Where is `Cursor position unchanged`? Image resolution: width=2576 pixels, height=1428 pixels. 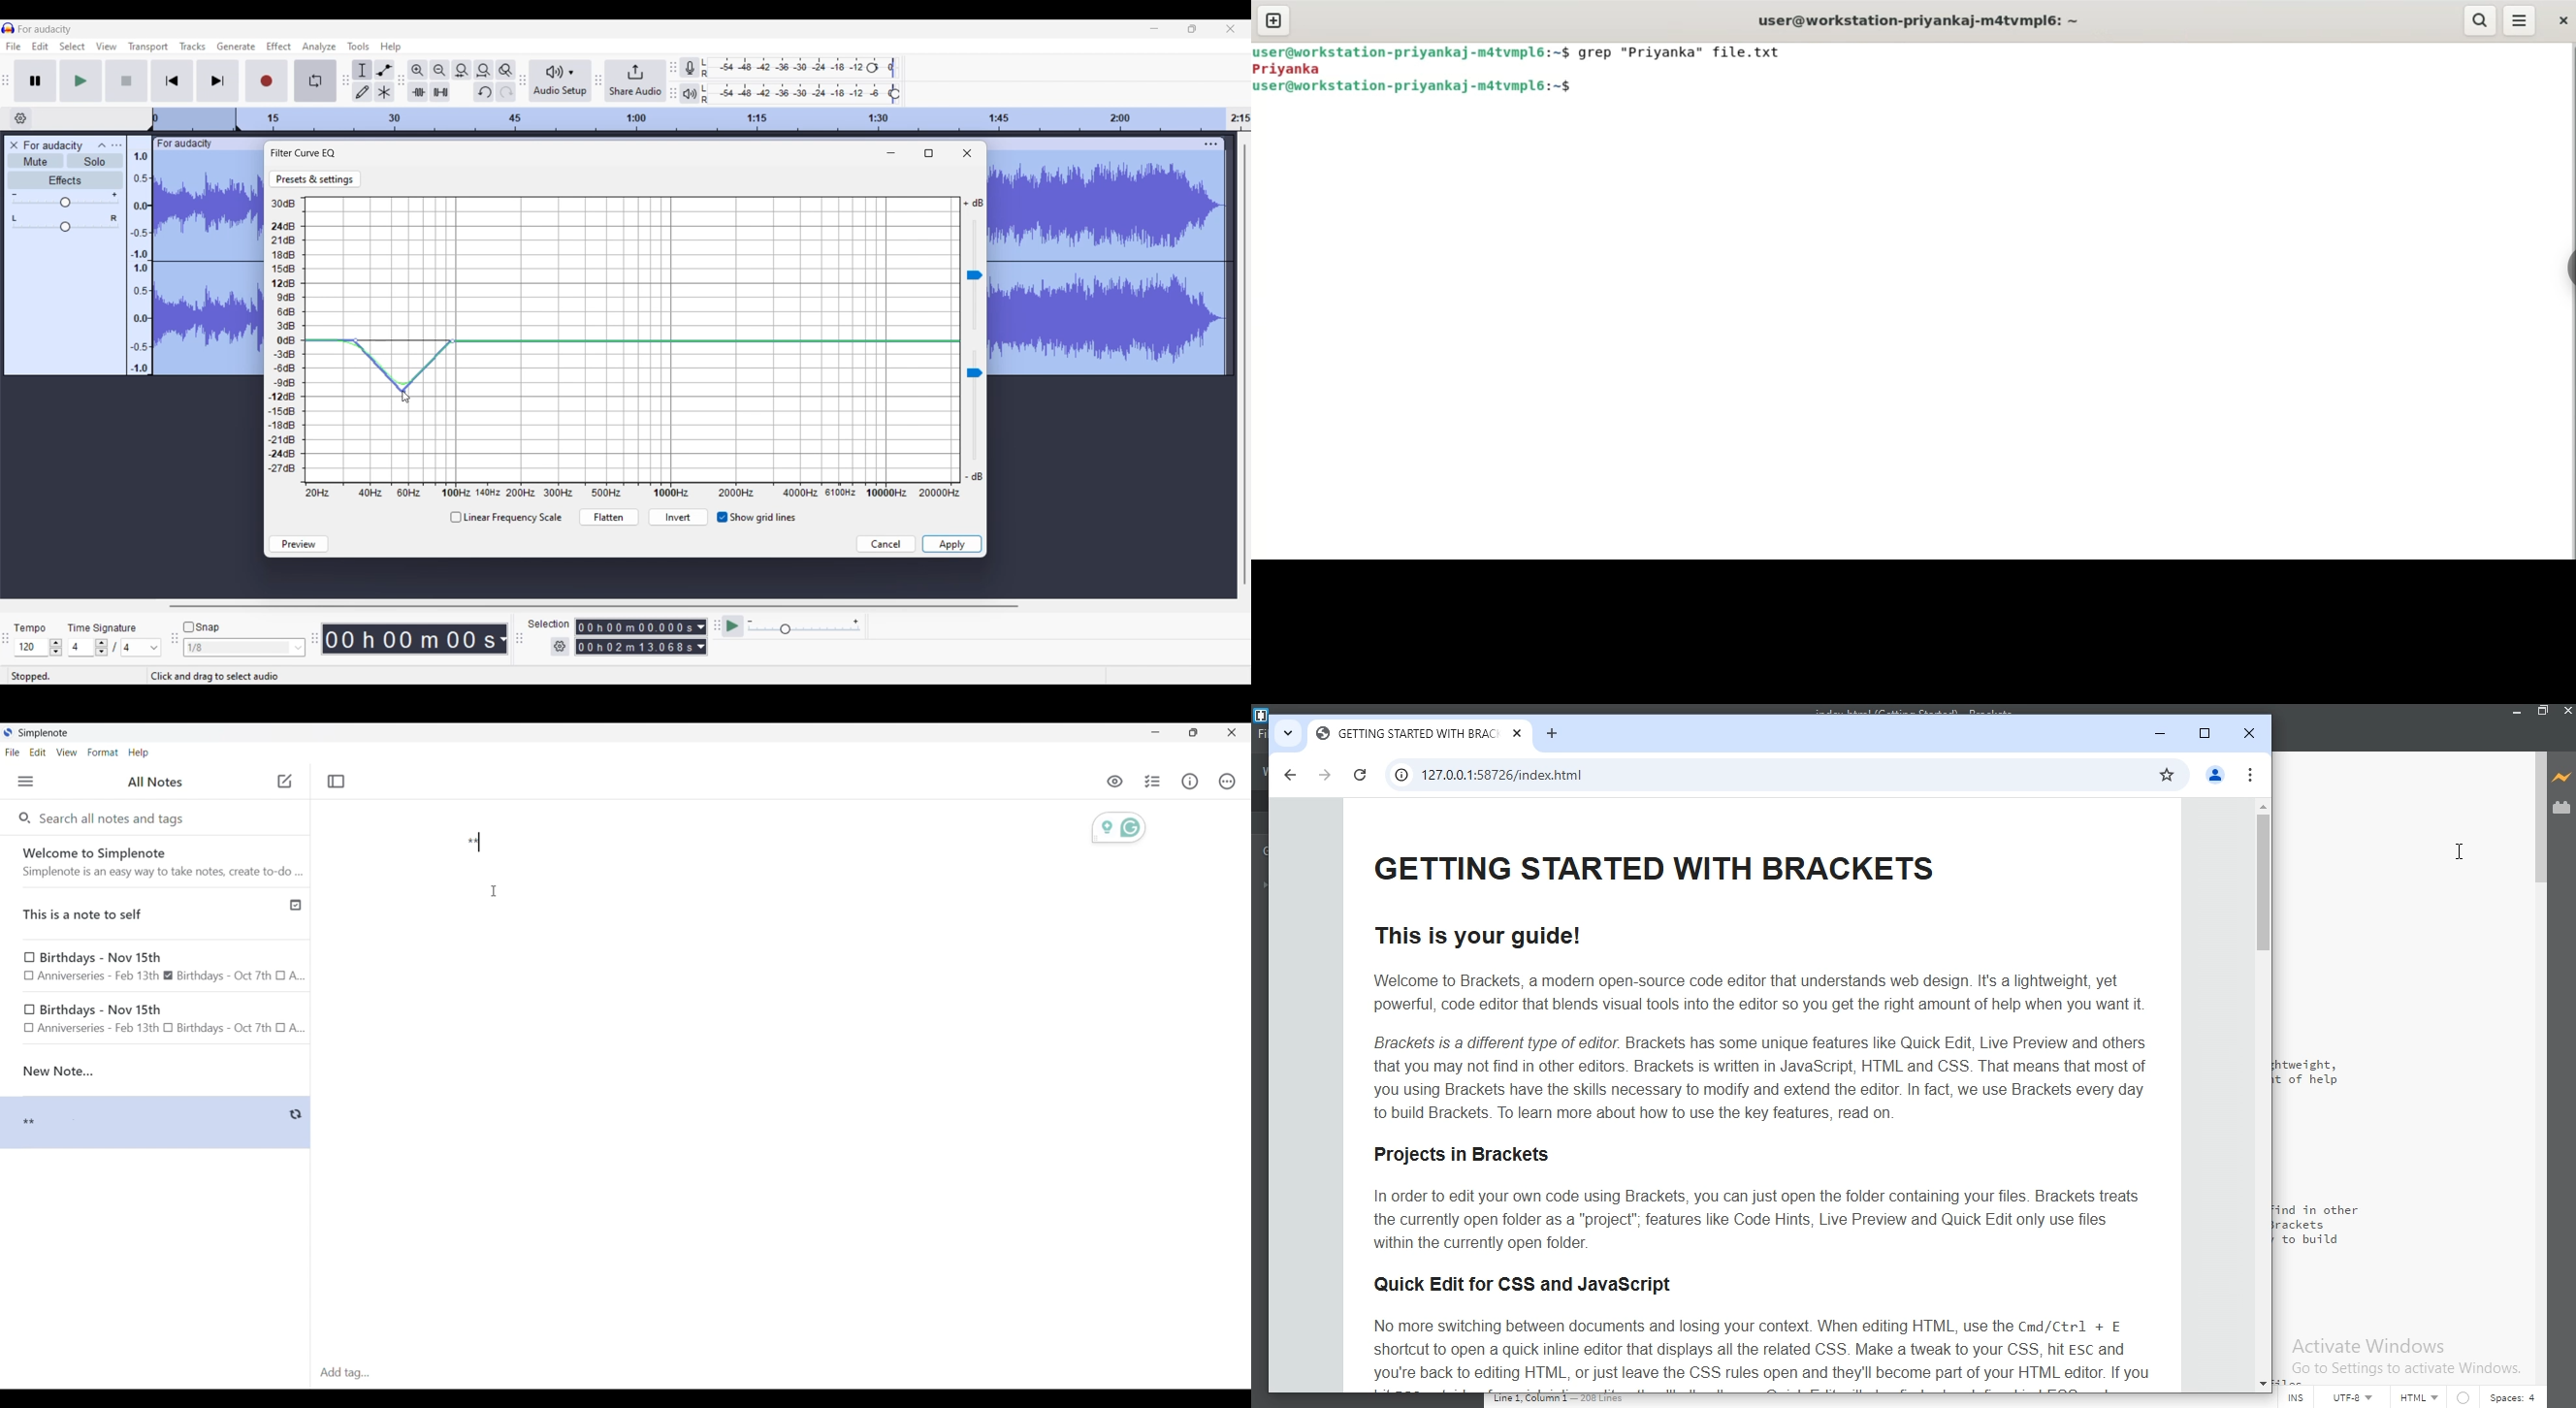 Cursor position unchanged is located at coordinates (494, 891).